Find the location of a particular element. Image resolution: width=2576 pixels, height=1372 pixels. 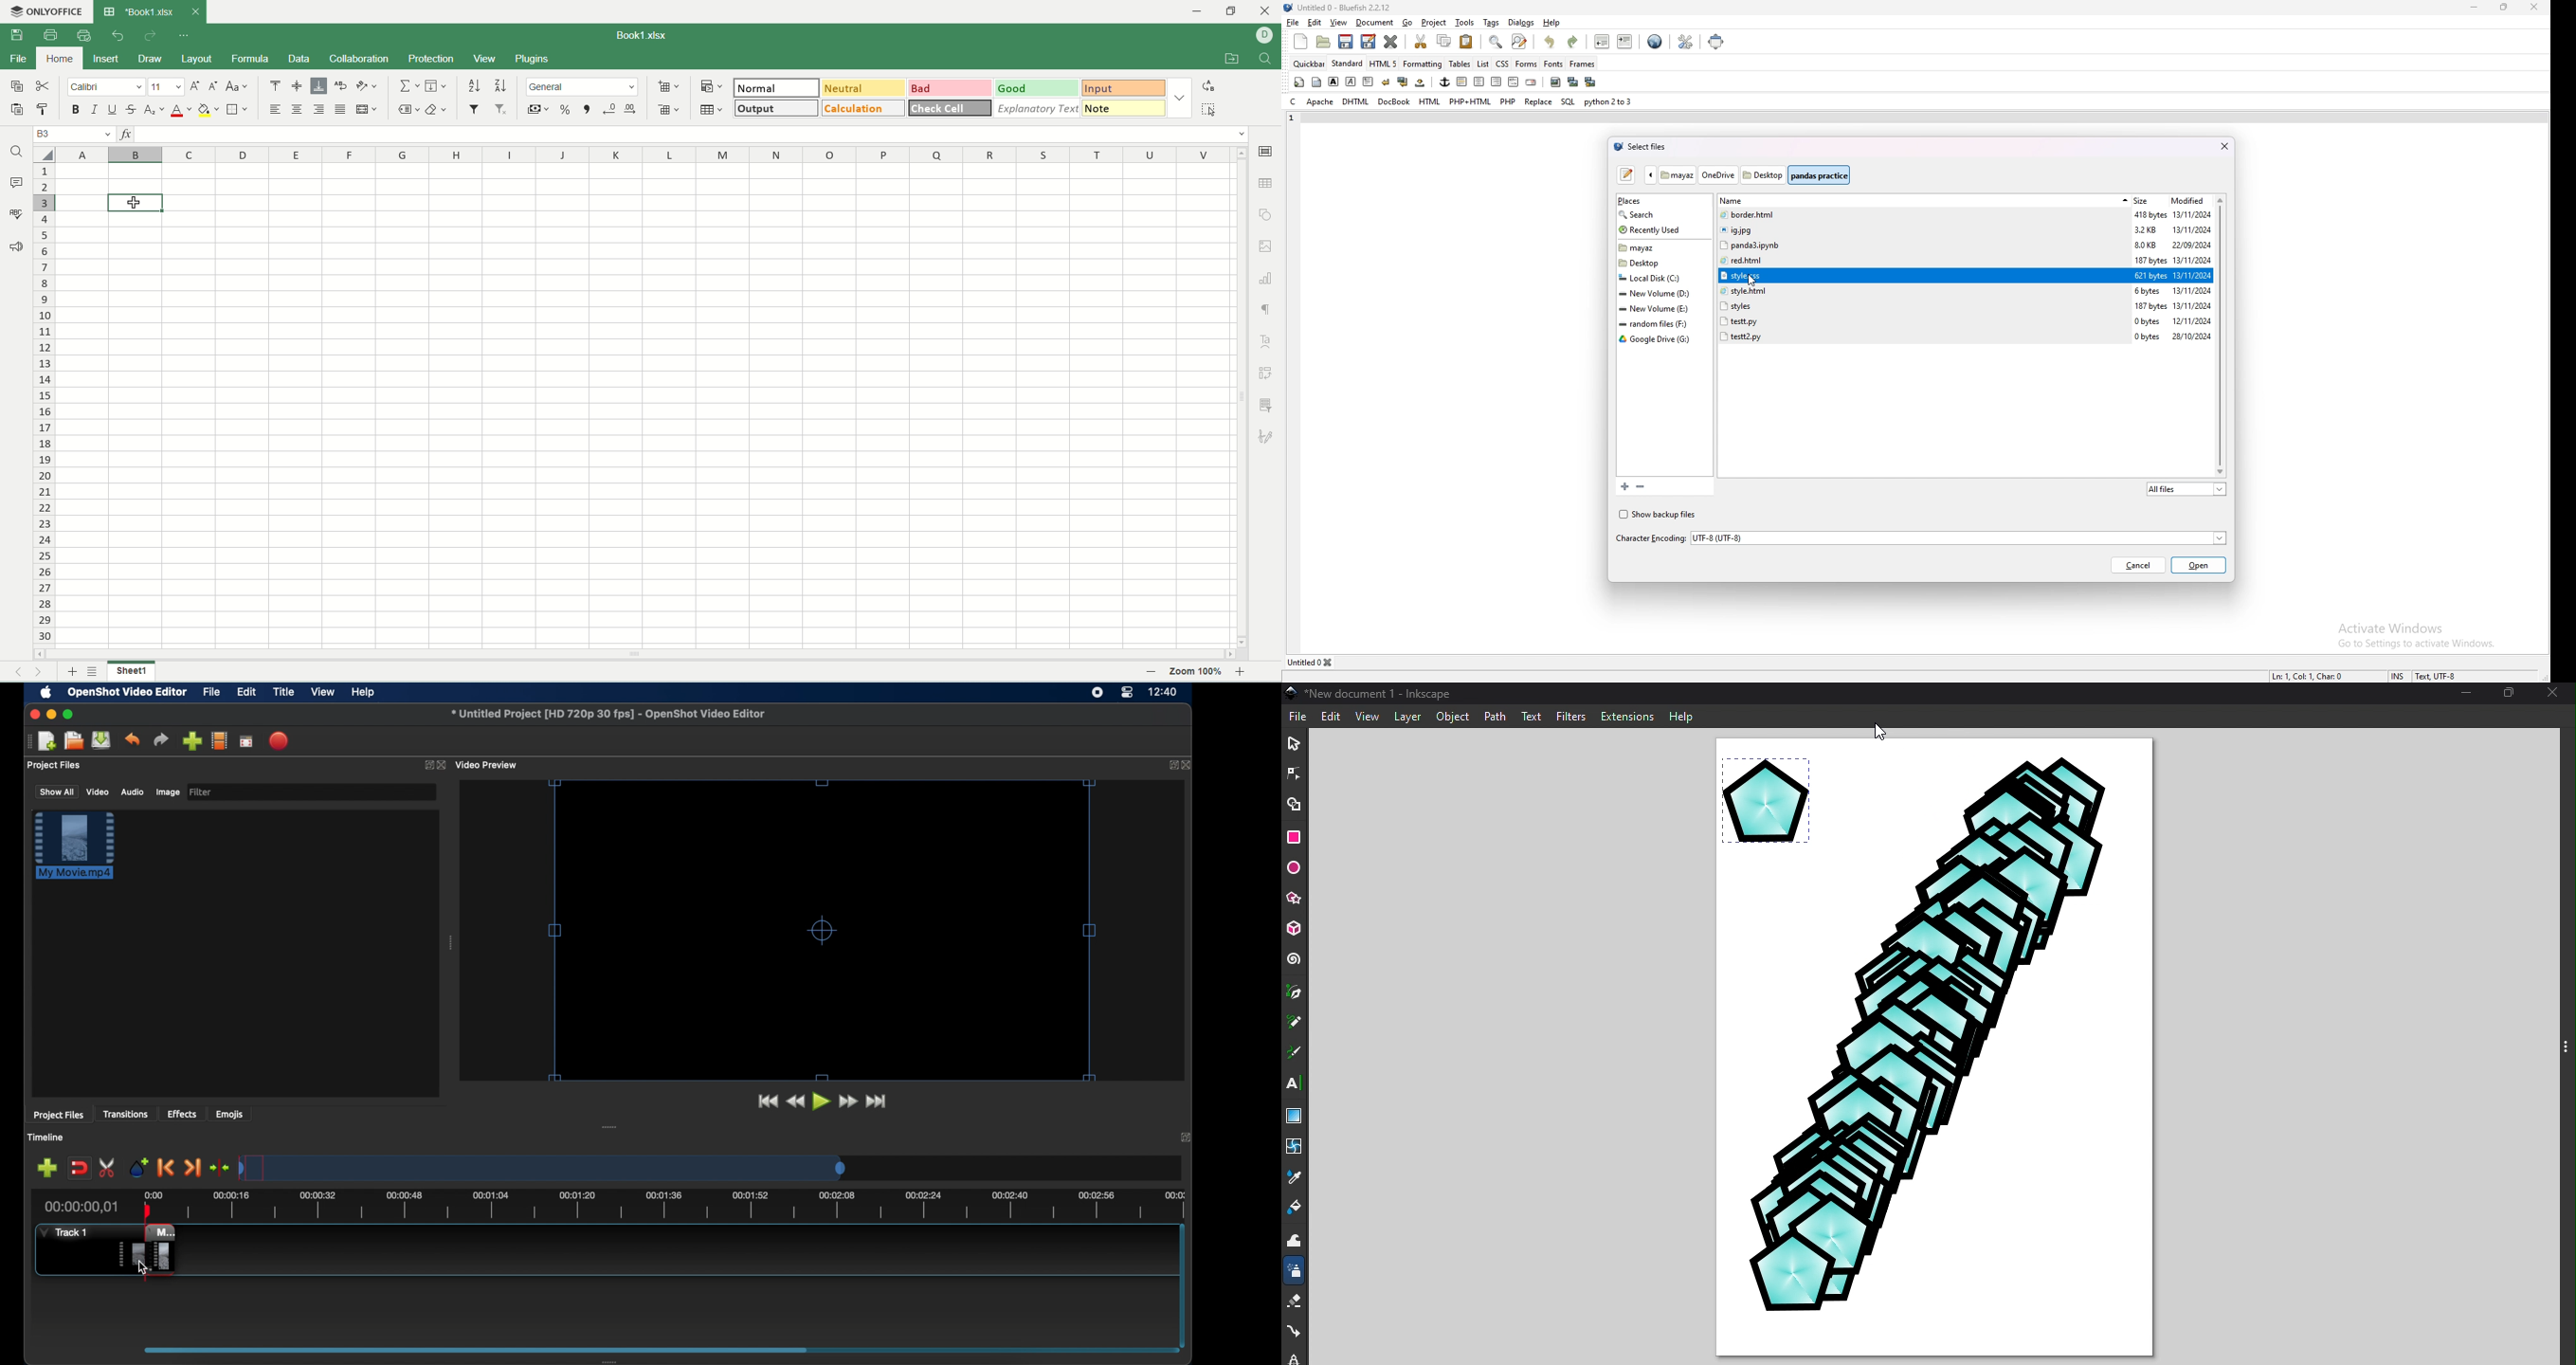

pivot table settings is located at coordinates (1267, 373).